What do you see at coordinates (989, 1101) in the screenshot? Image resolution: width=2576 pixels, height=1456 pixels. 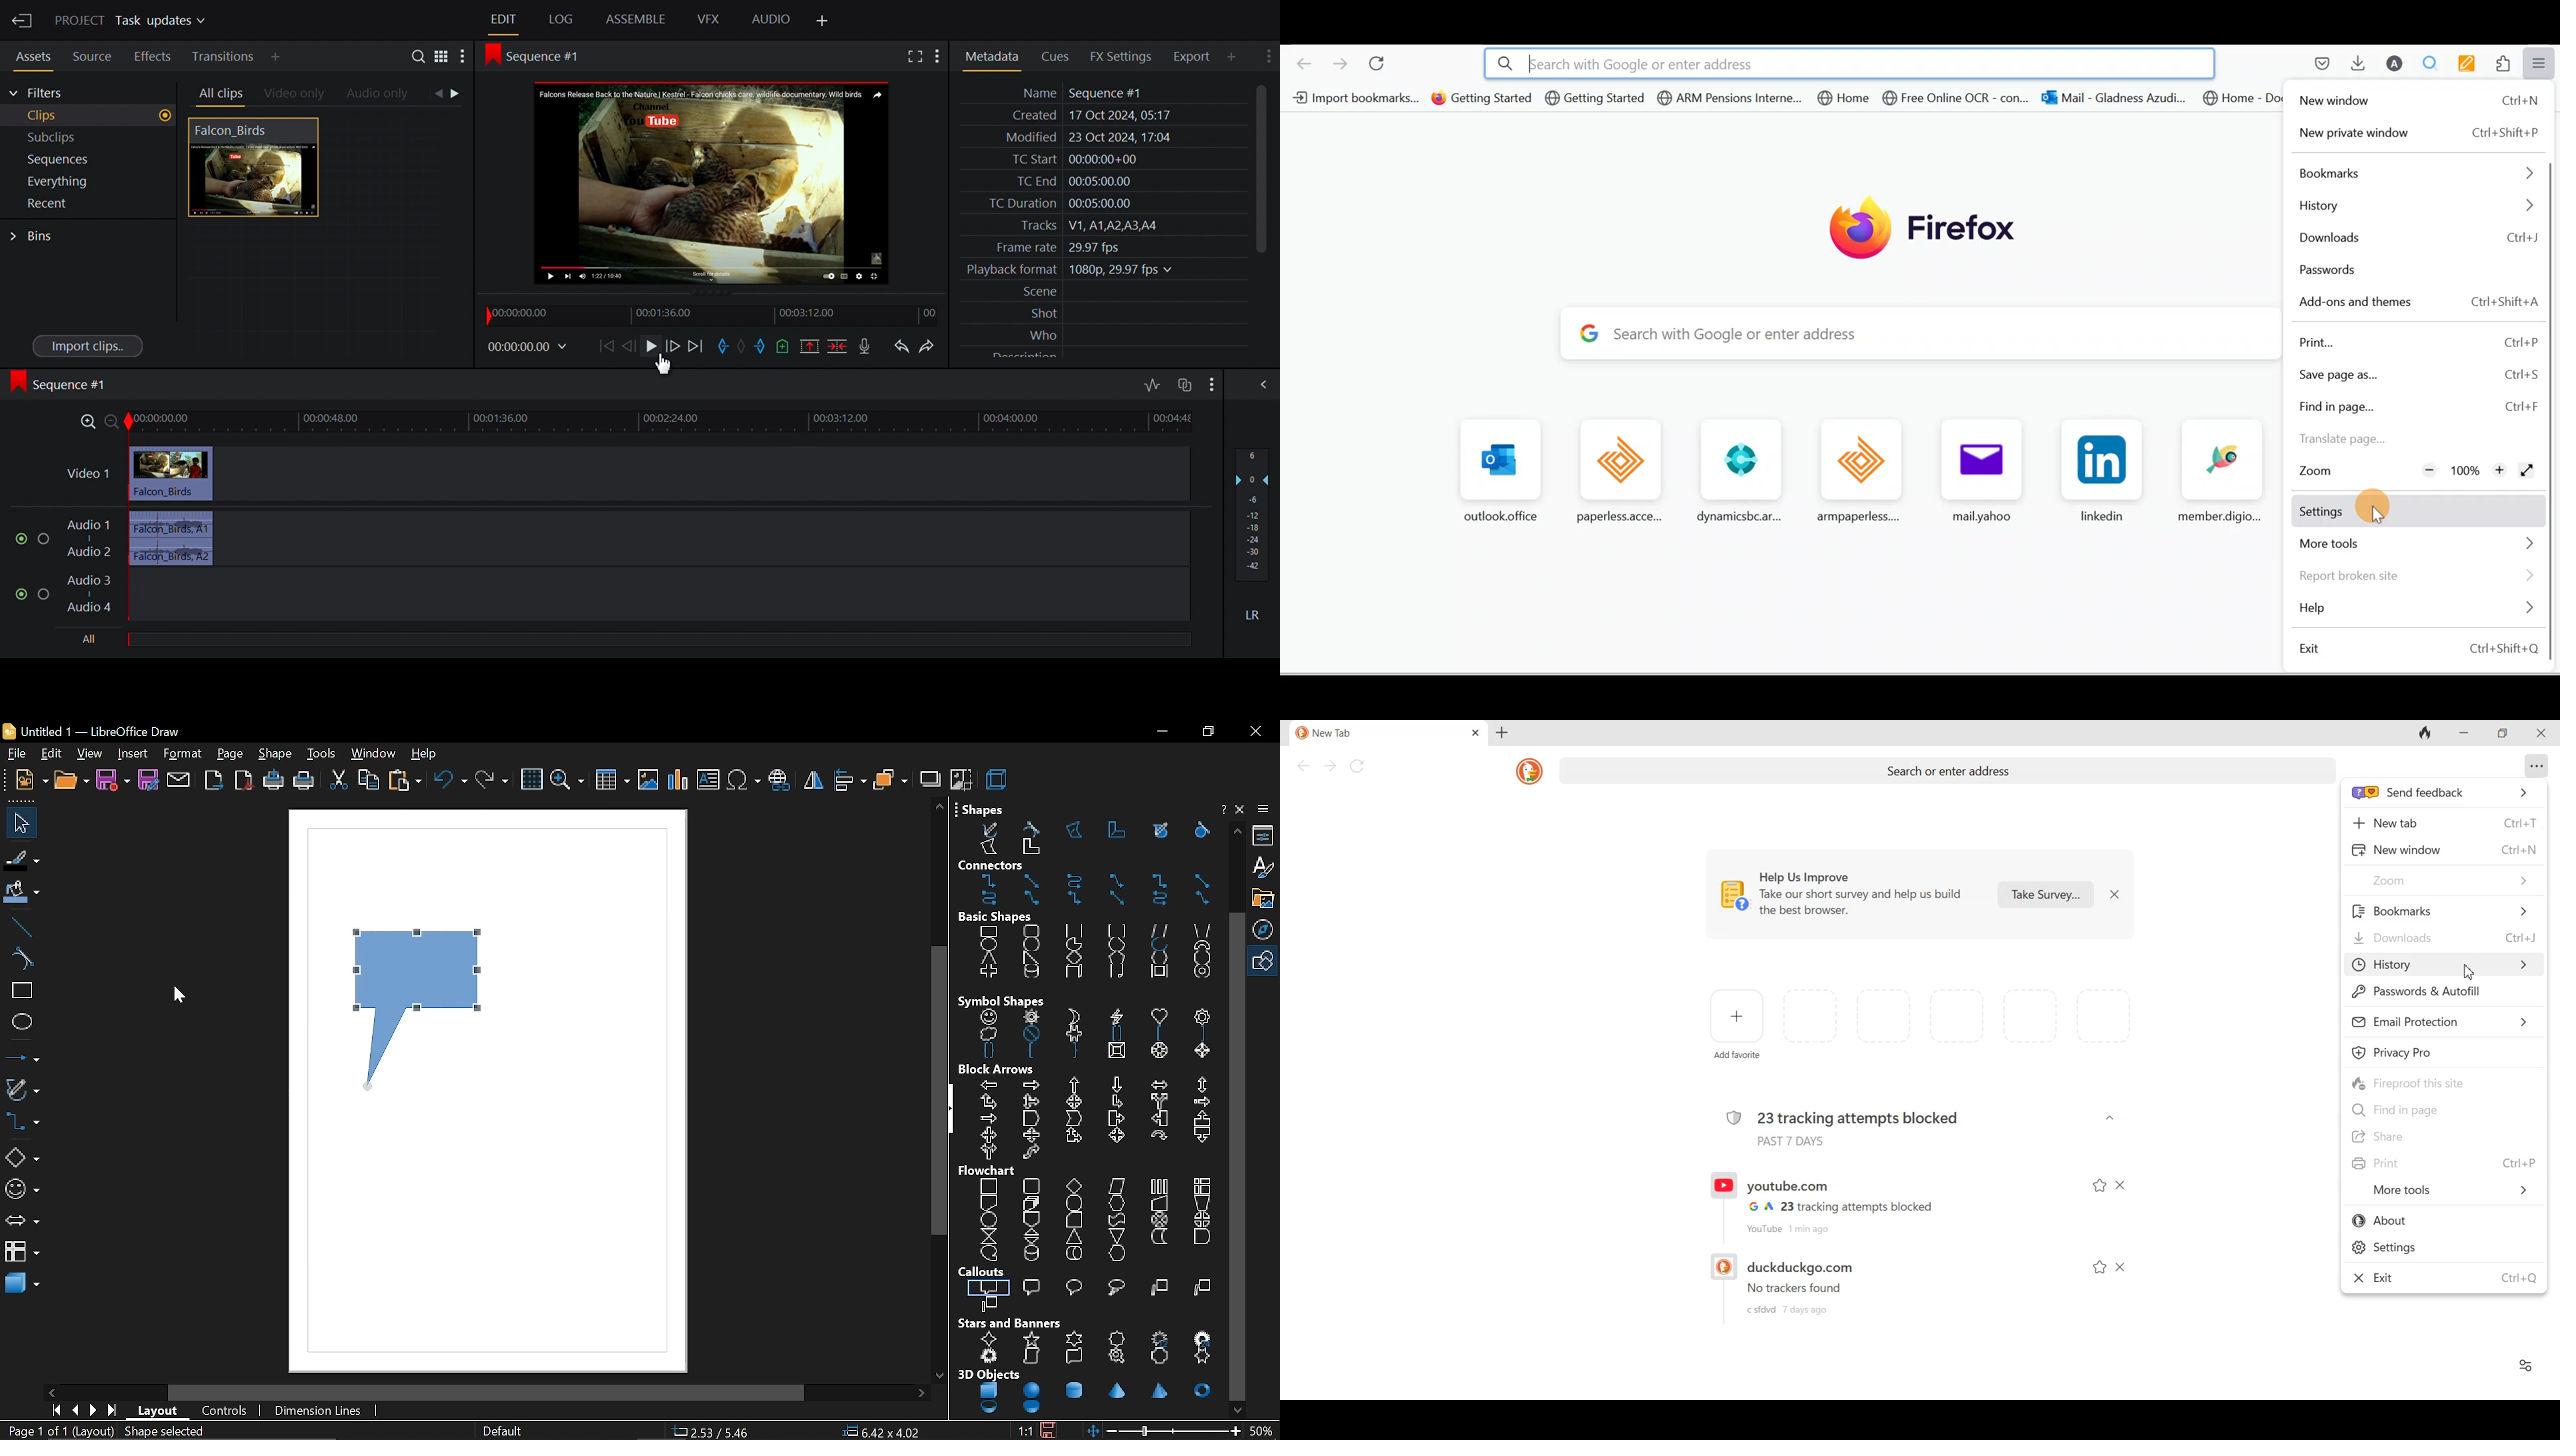 I see `up and right arrow` at bounding box center [989, 1101].